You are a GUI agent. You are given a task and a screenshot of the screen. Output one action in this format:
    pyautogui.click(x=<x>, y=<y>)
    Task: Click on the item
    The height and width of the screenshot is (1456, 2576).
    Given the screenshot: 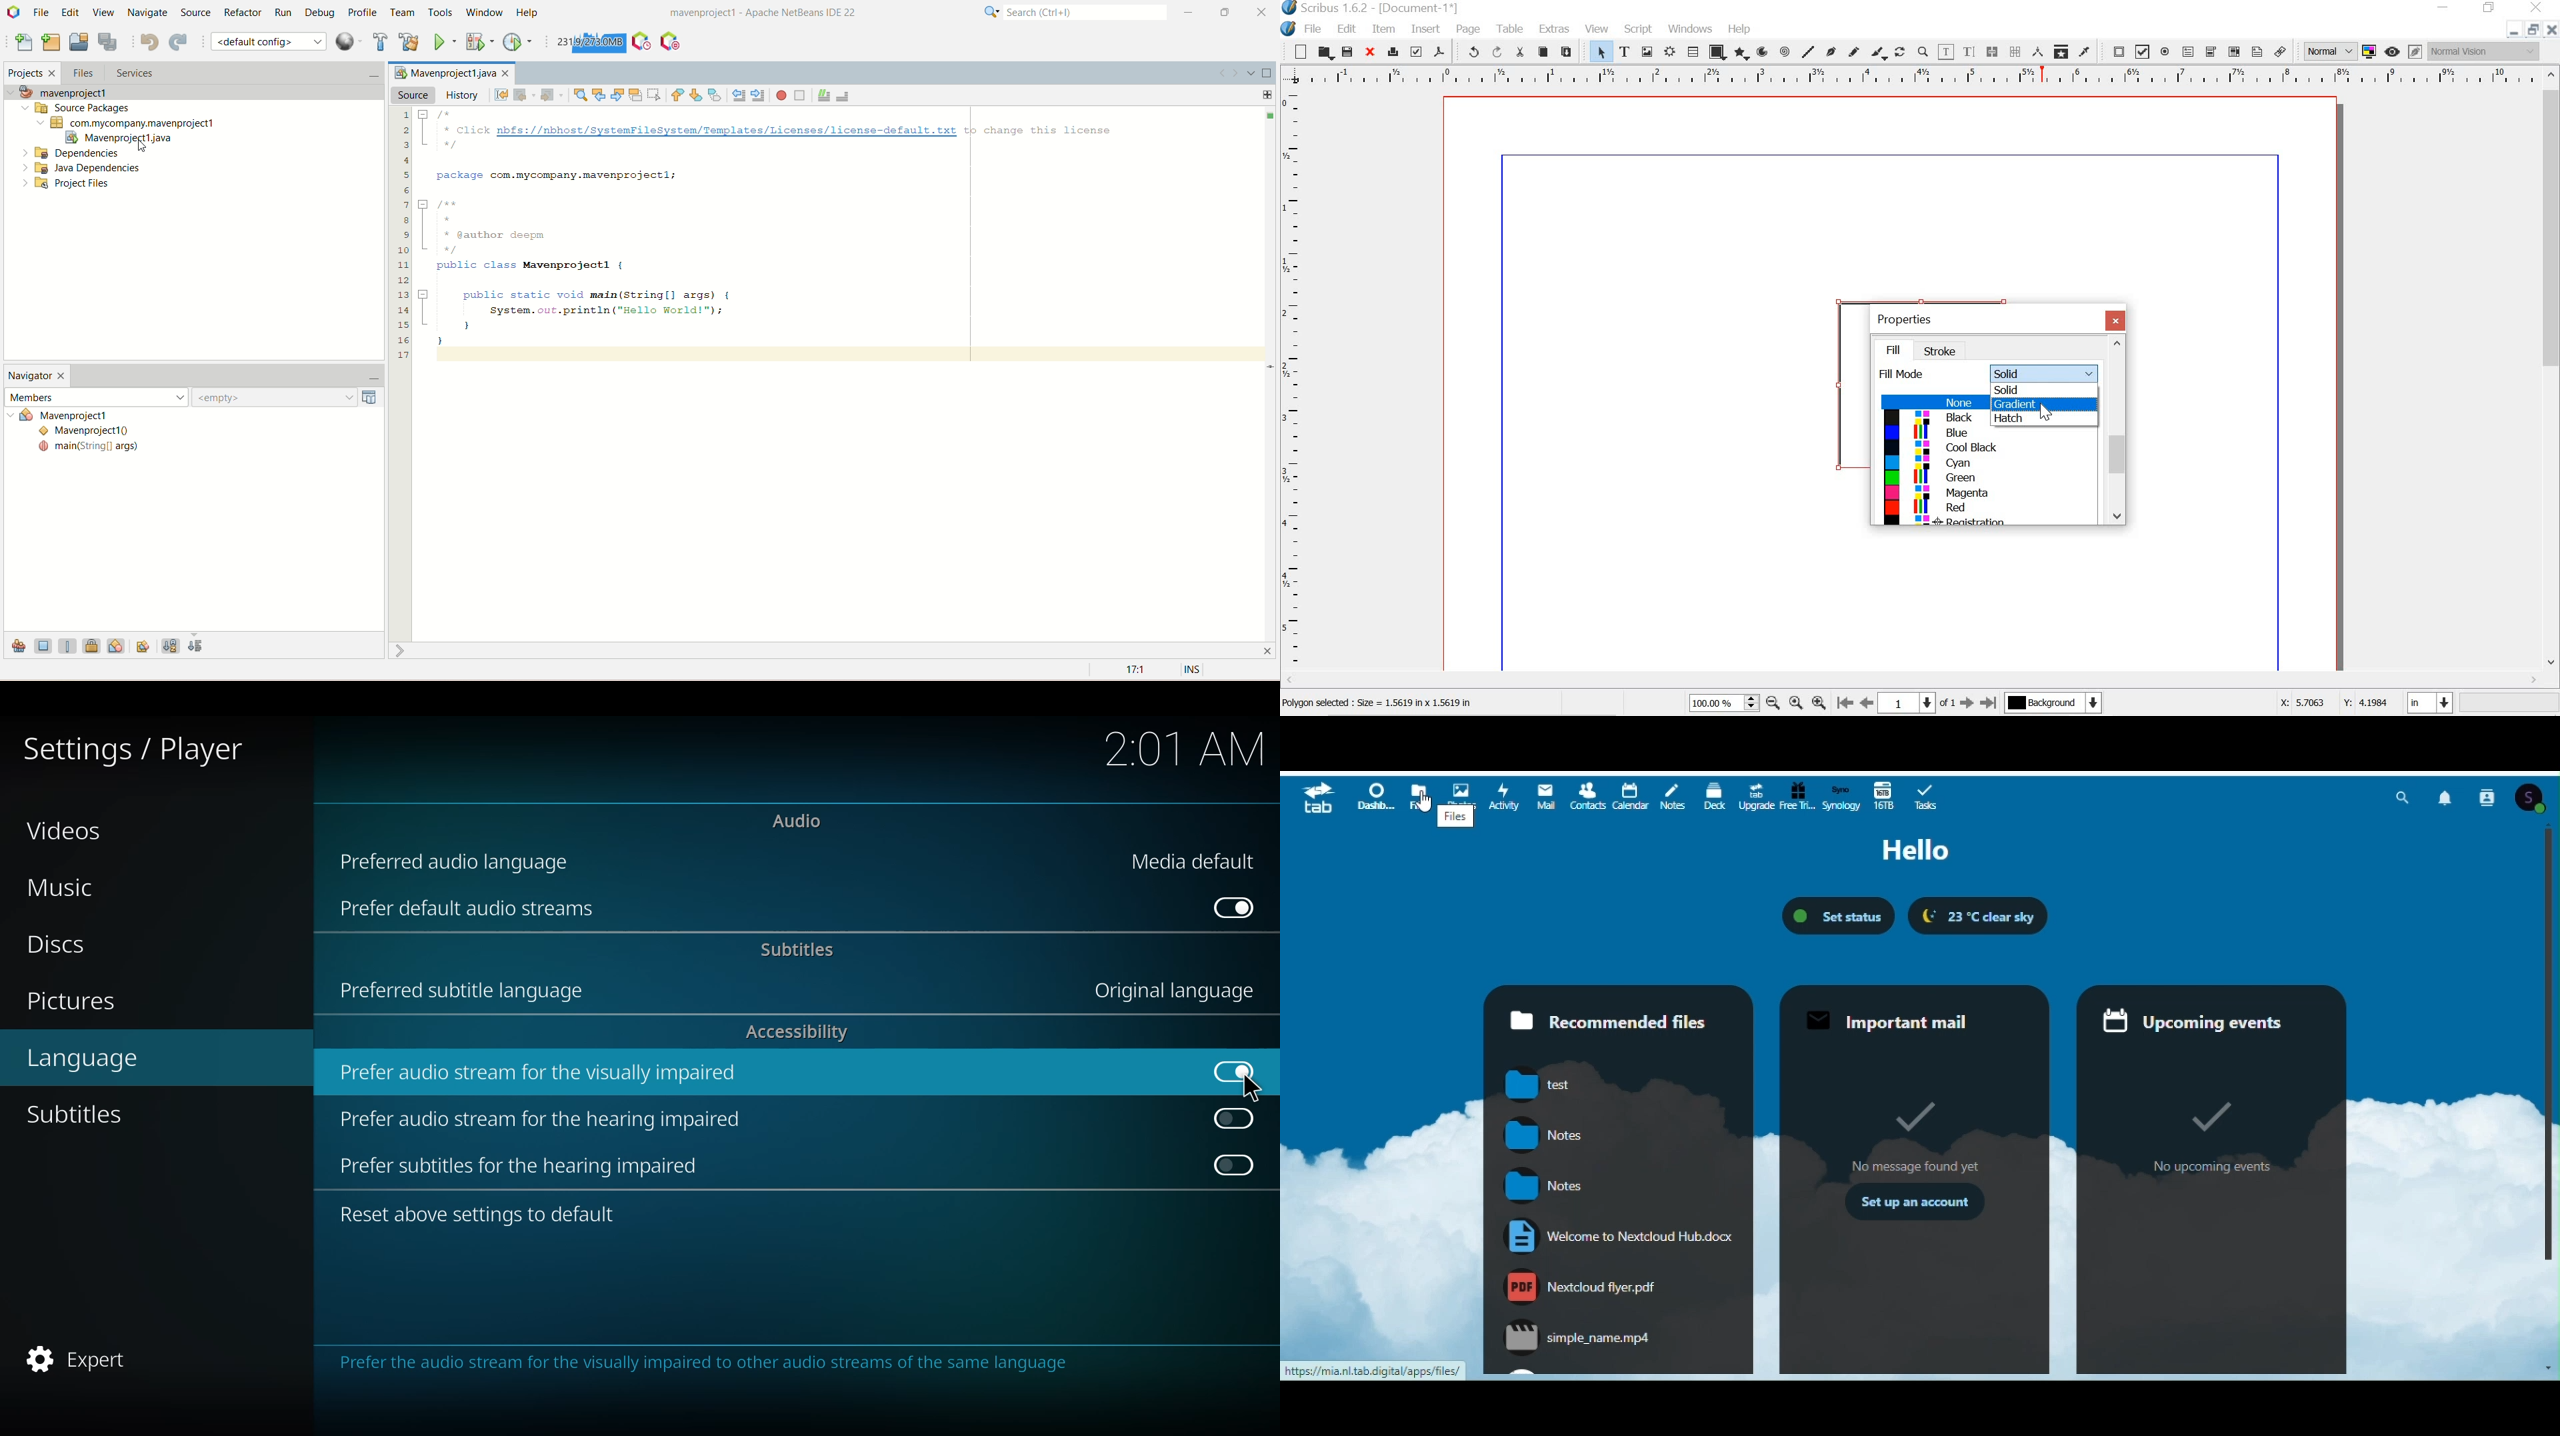 What is the action you would take?
    pyautogui.click(x=1383, y=29)
    